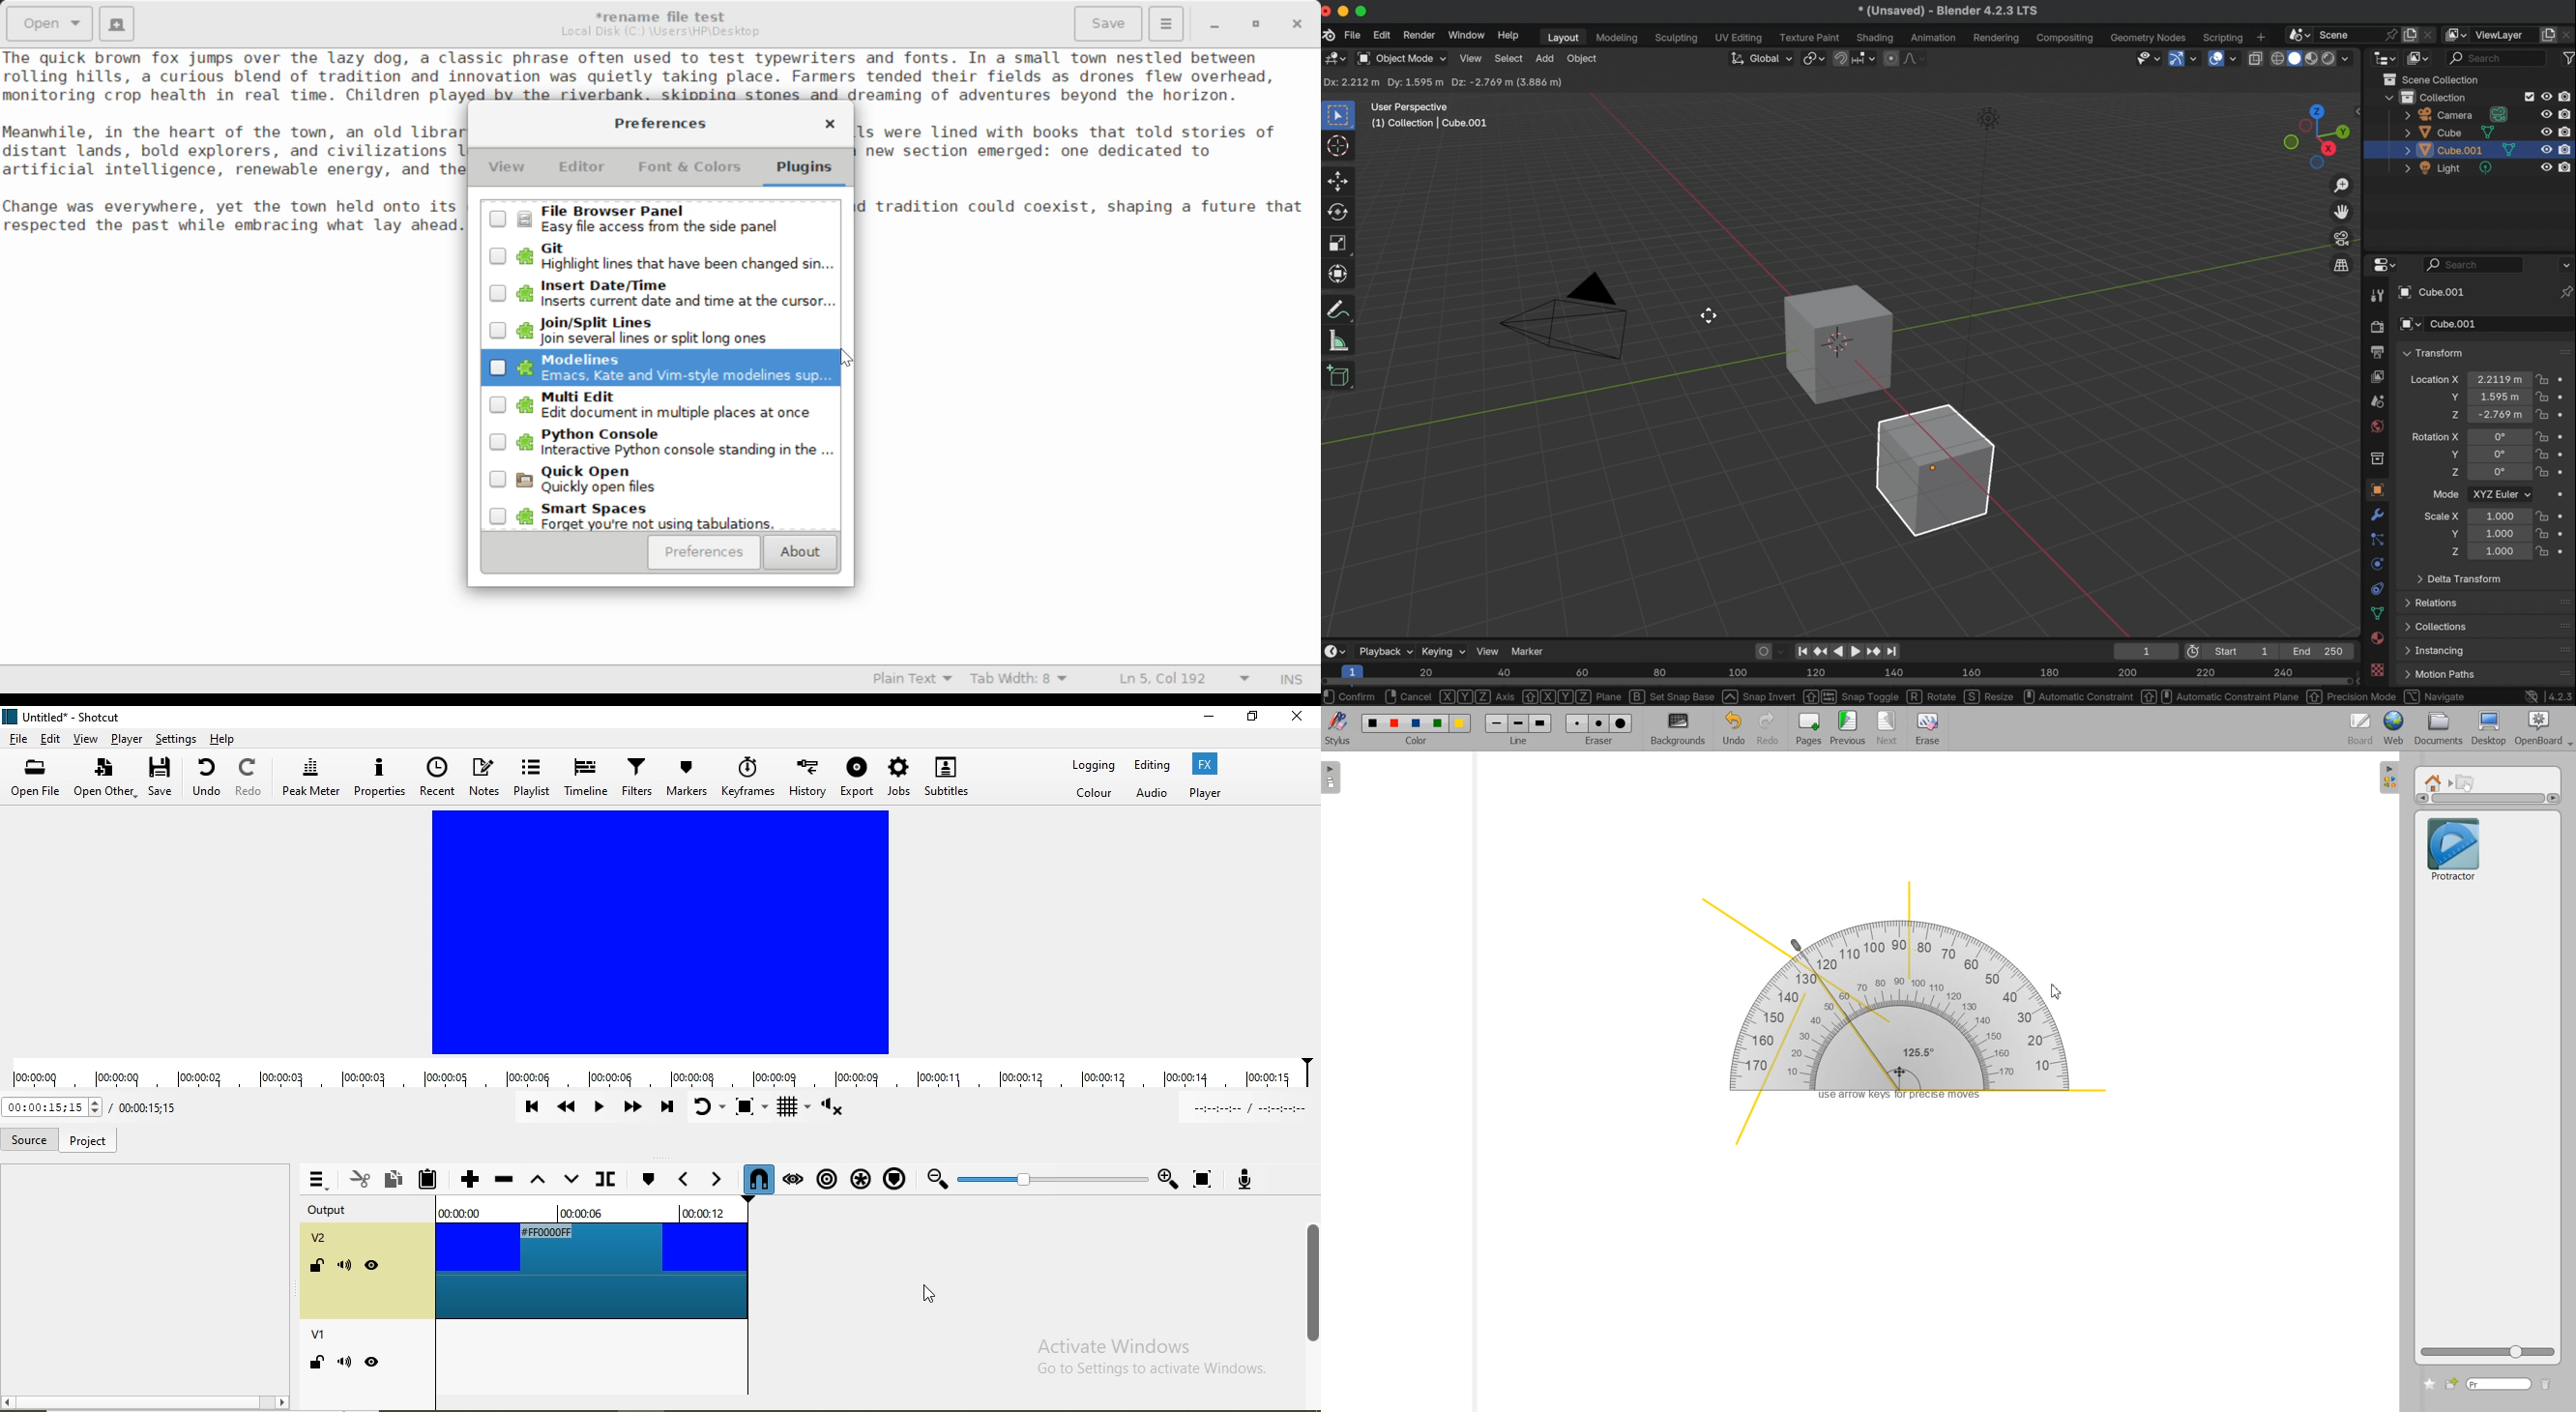  Describe the element at coordinates (1418, 35) in the screenshot. I see `render` at that location.